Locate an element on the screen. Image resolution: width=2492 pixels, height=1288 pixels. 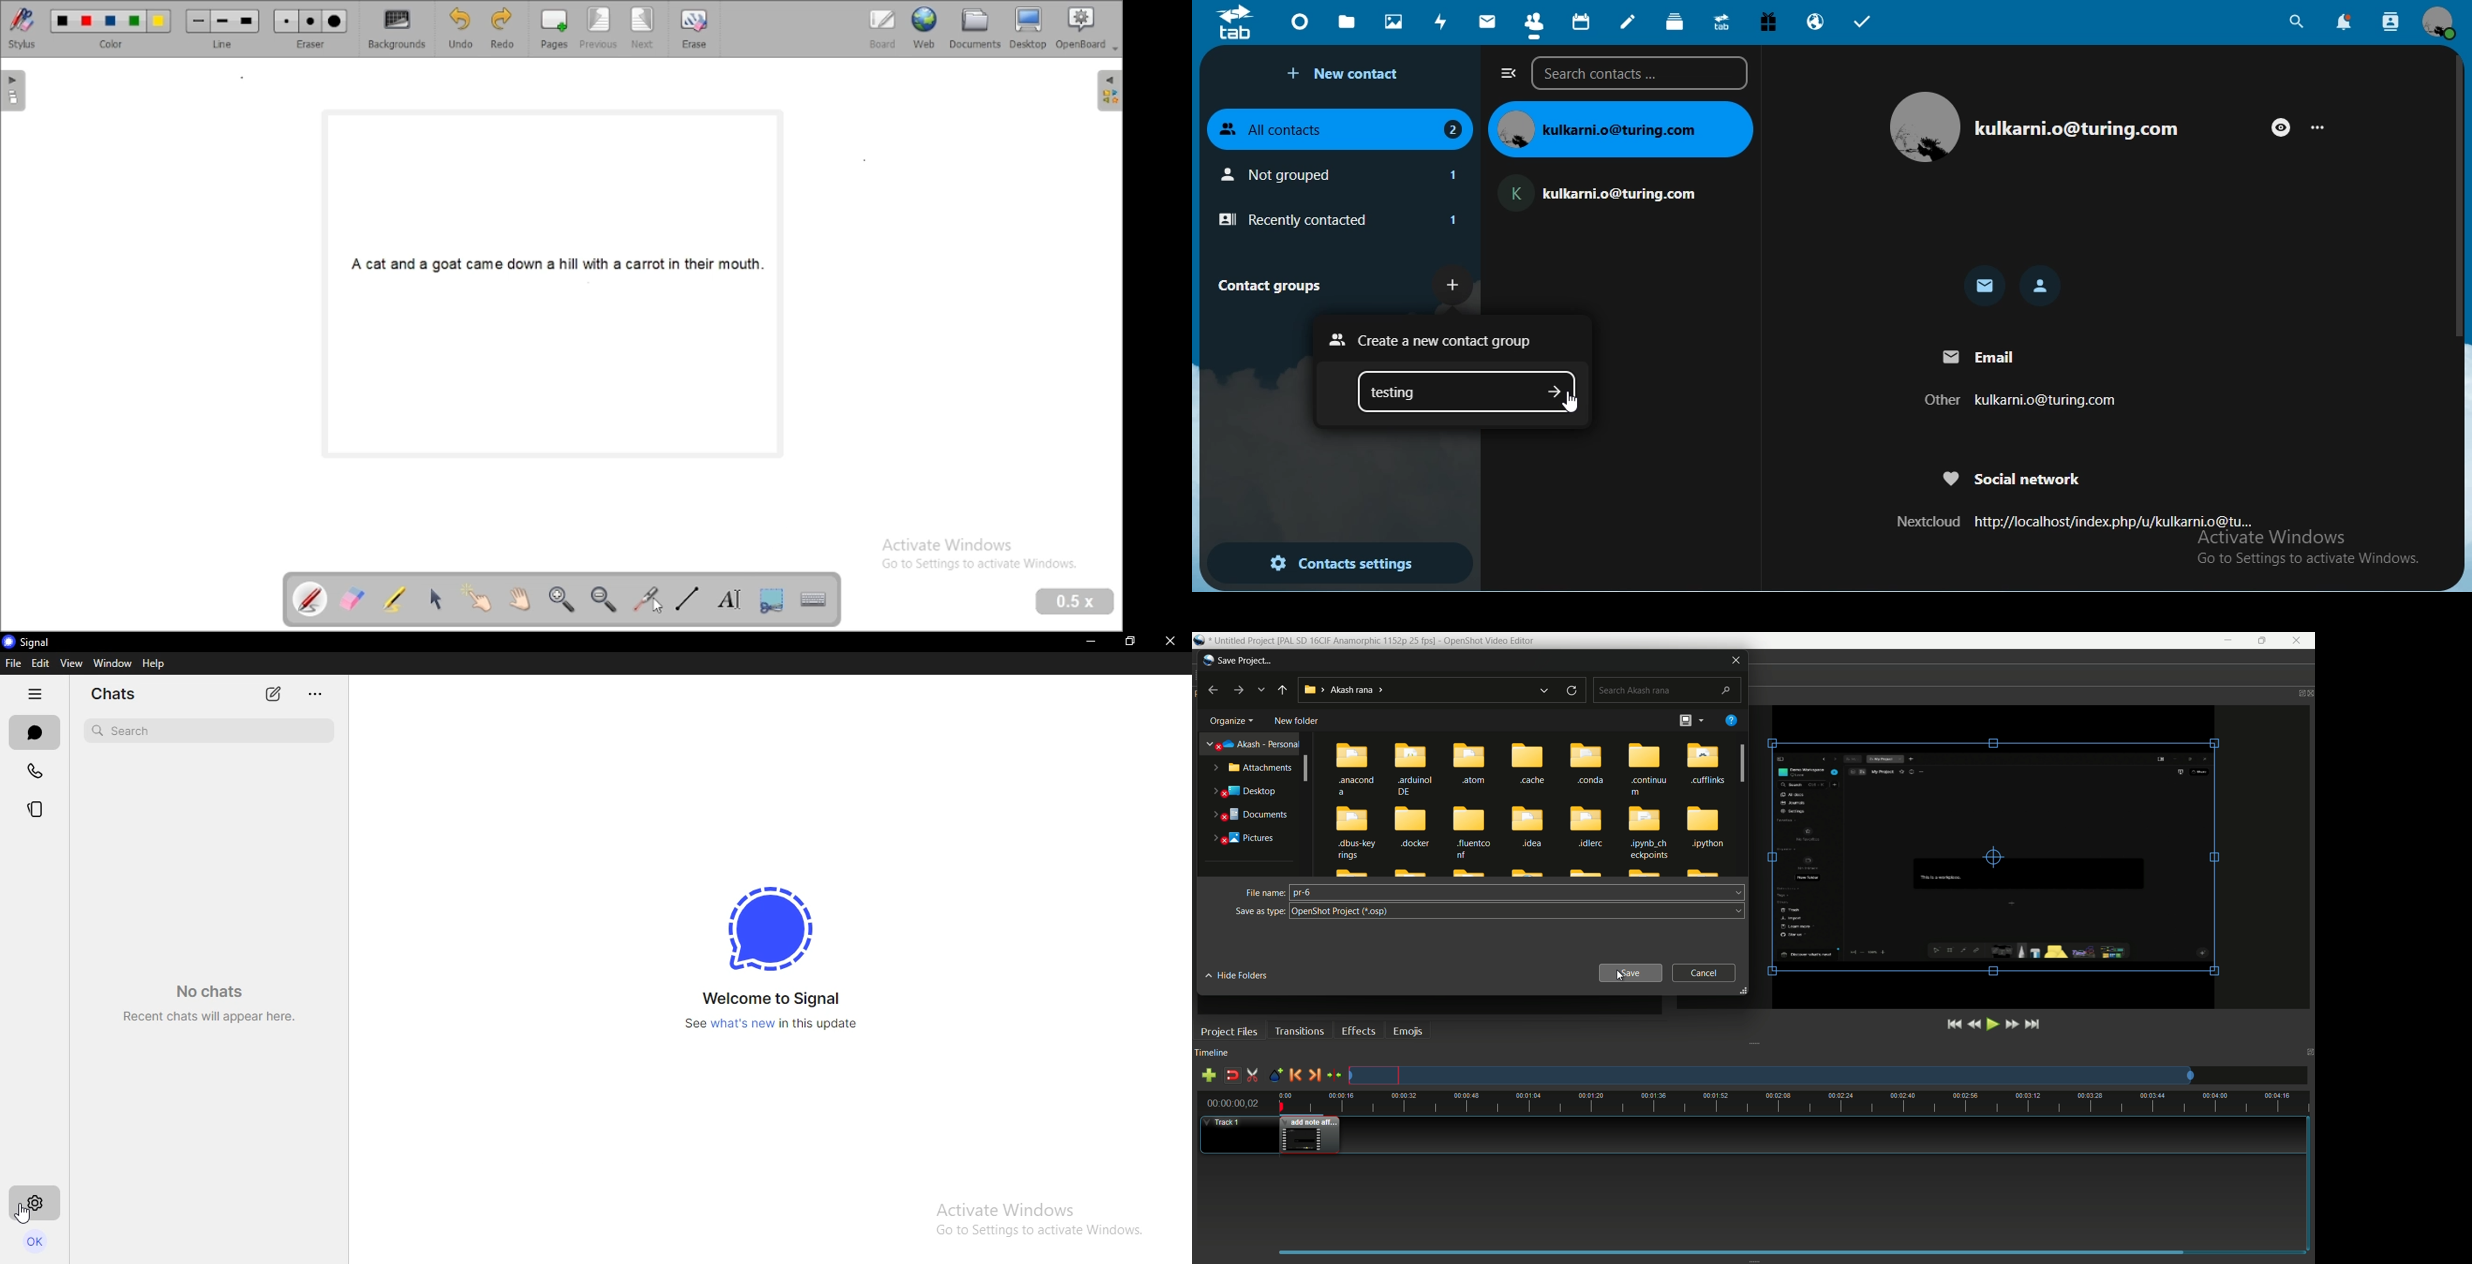
tasks is located at coordinates (1863, 24).